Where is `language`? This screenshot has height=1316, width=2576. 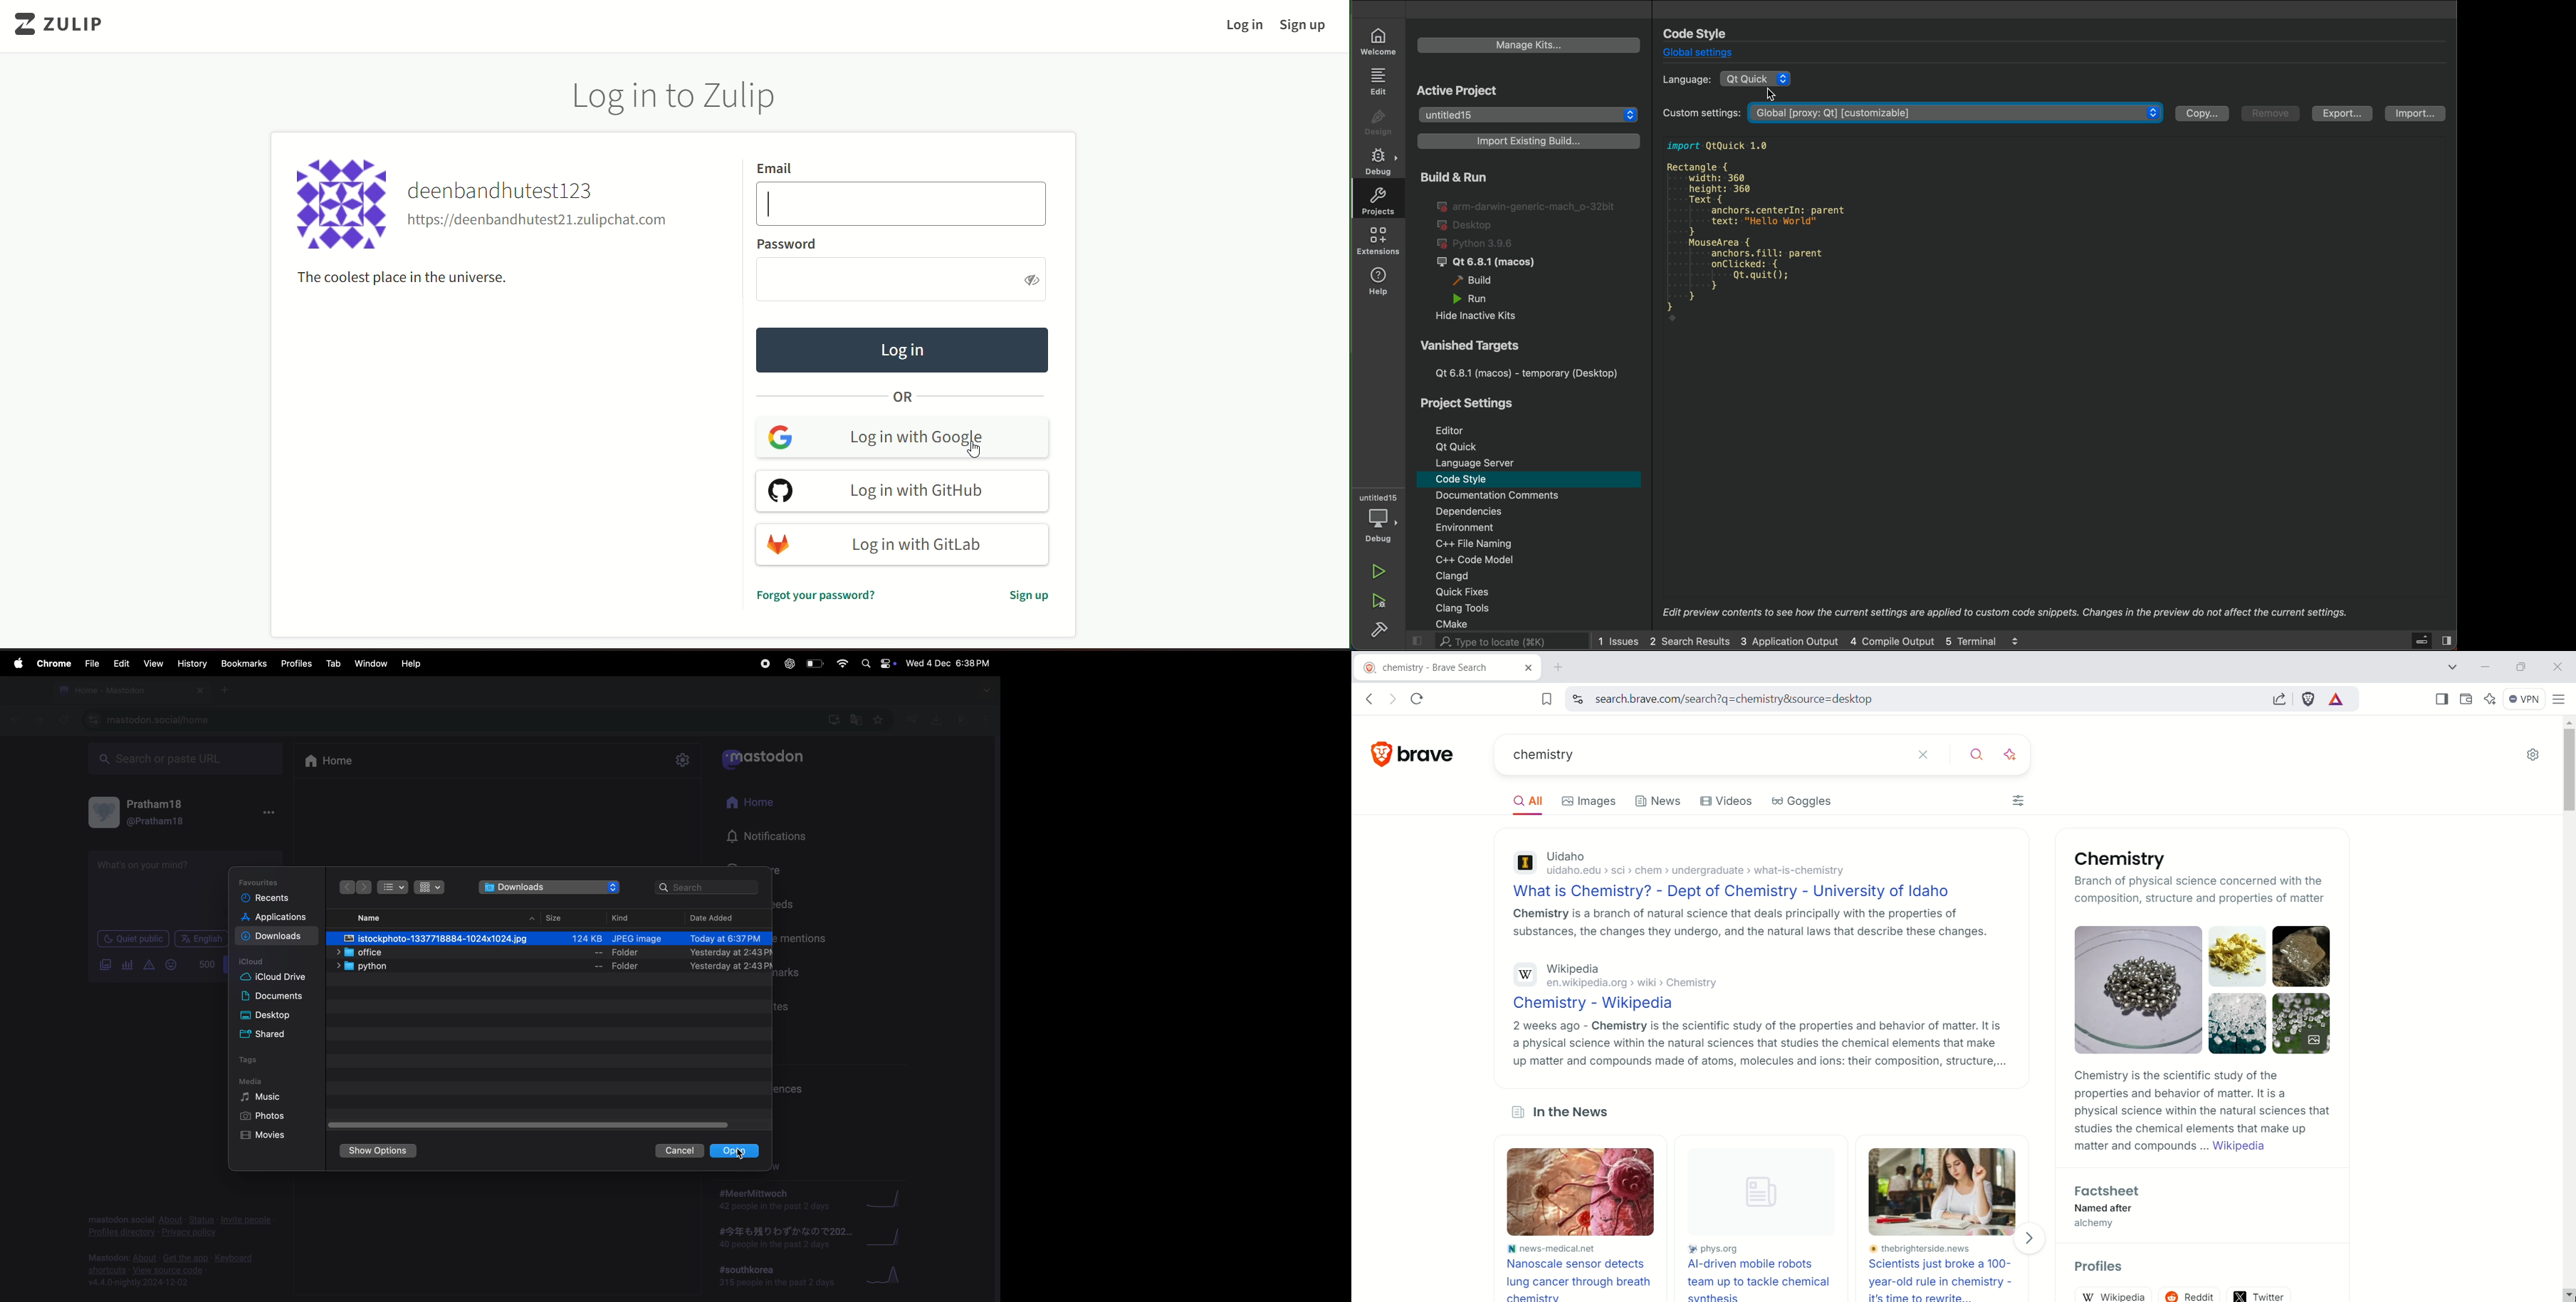 language is located at coordinates (1680, 81).